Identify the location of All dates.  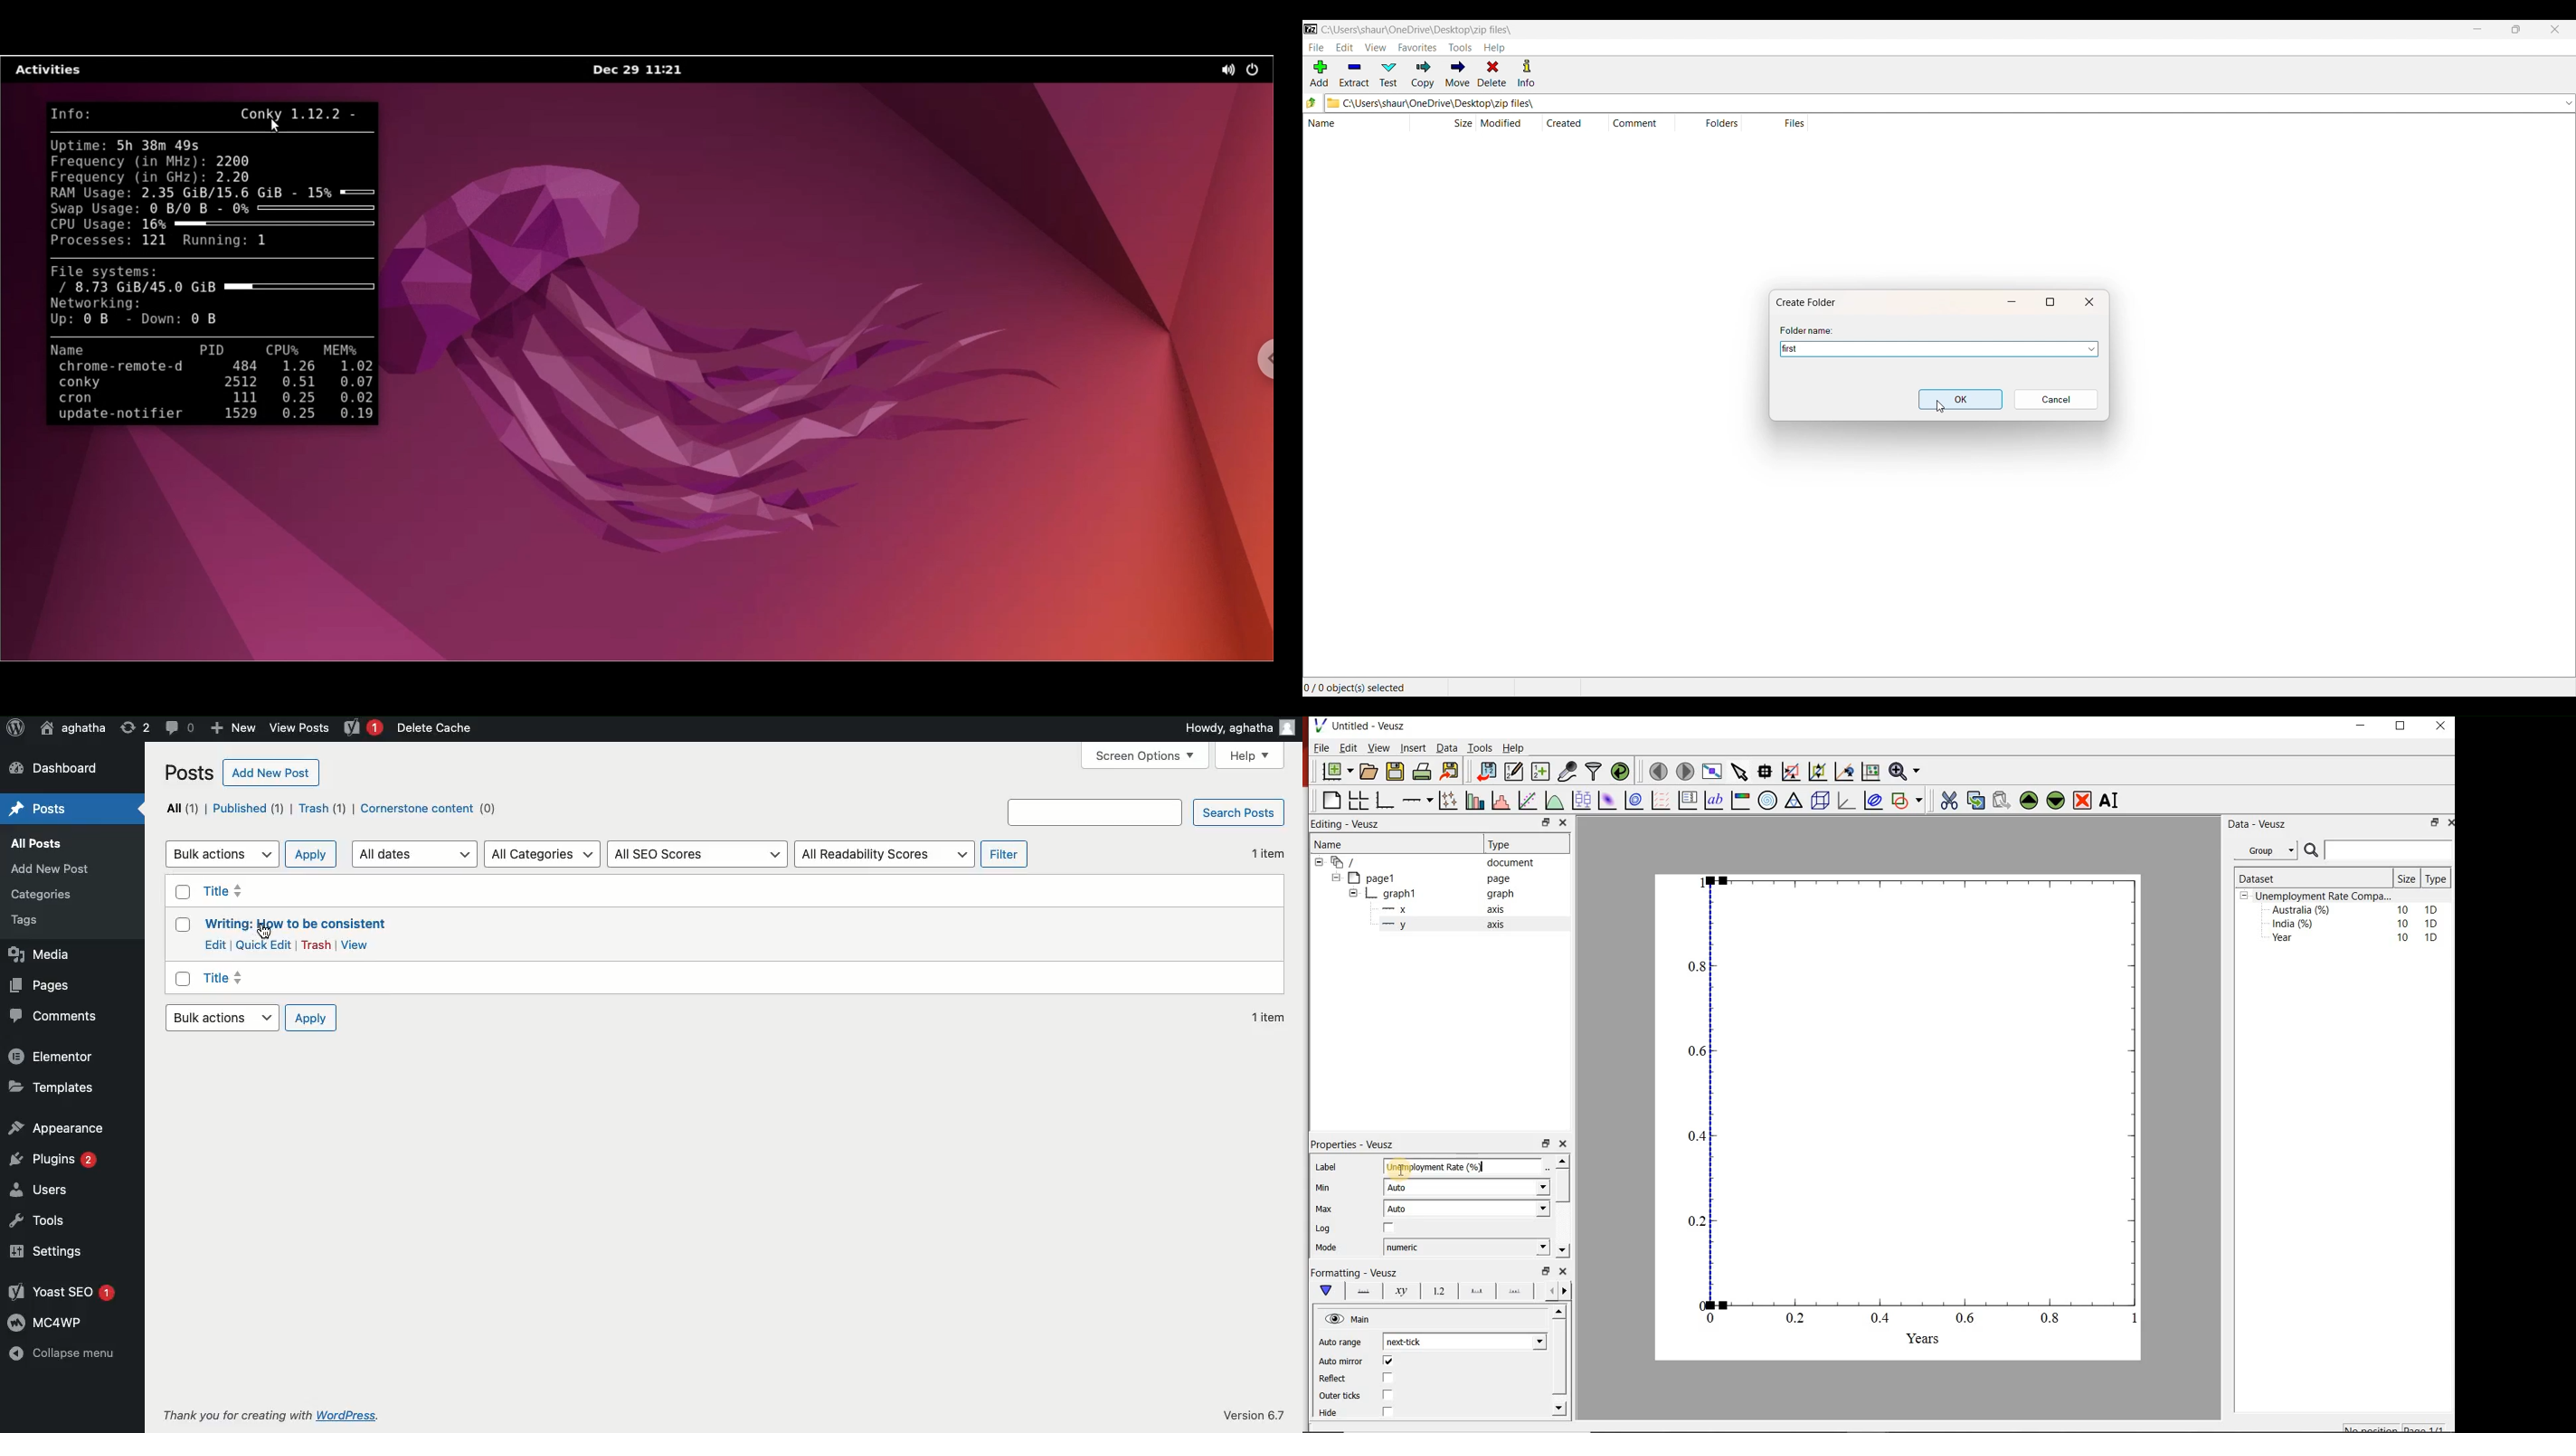
(416, 854).